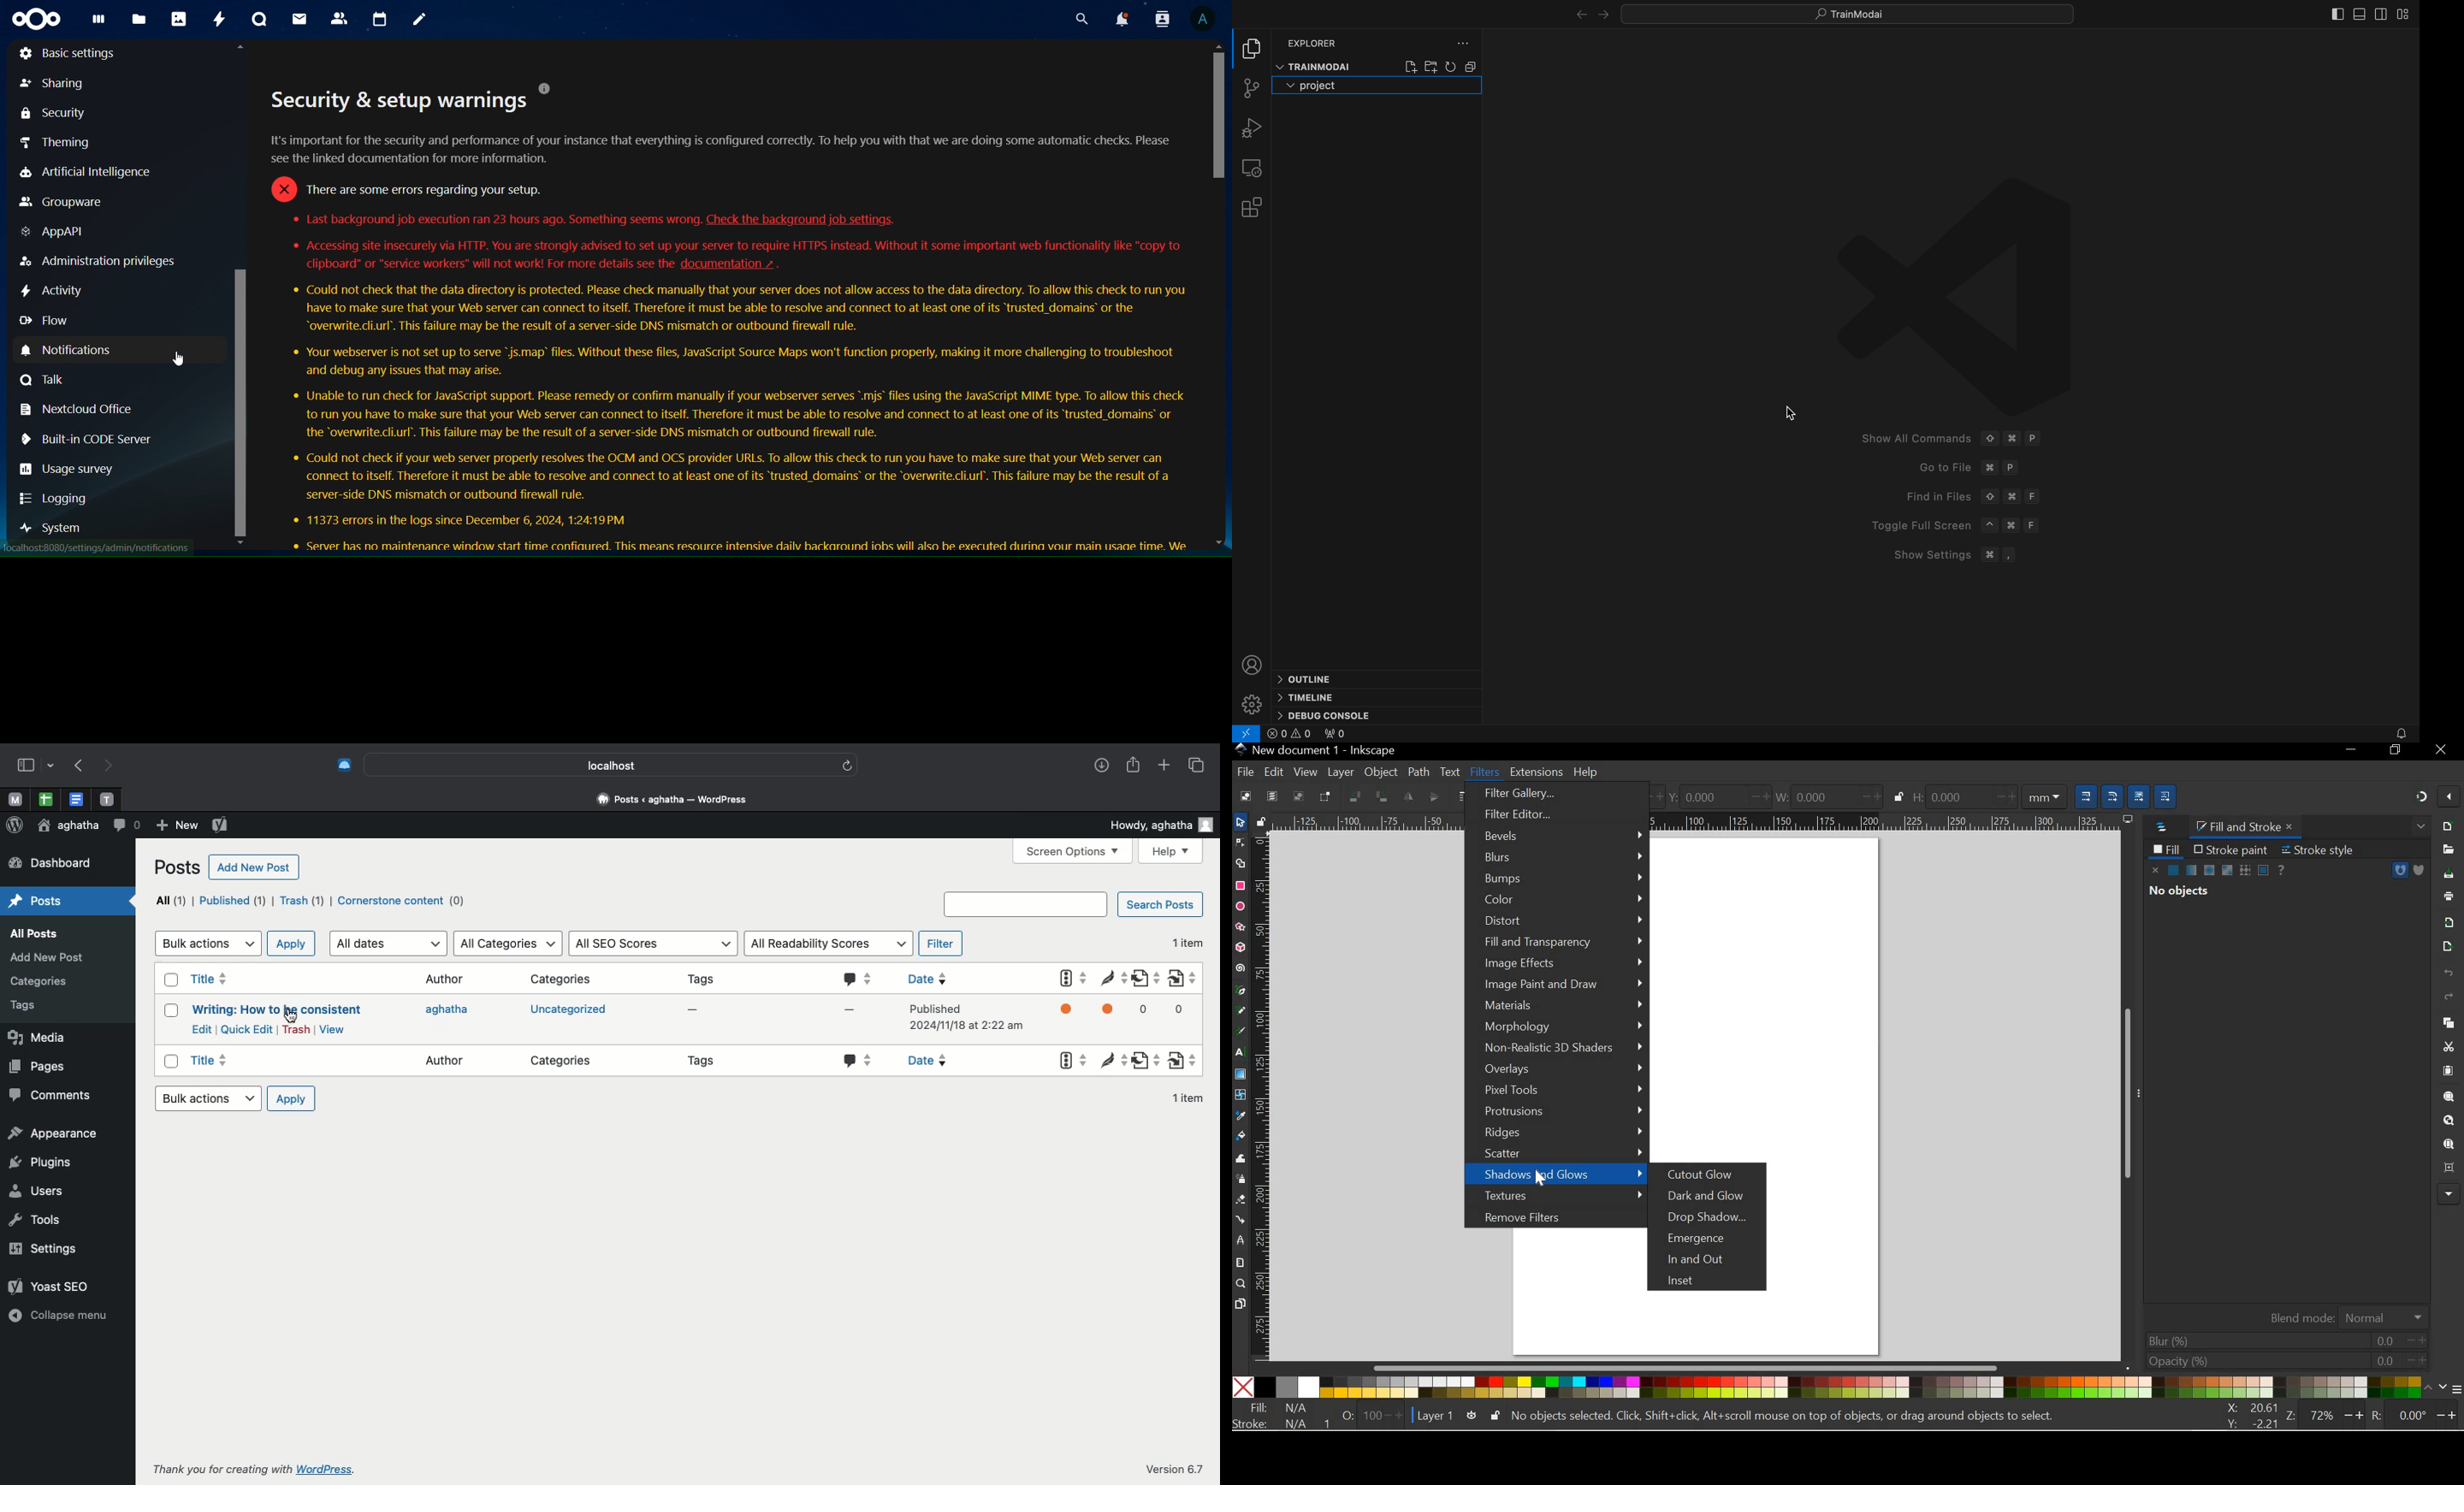 This screenshot has height=1512, width=2464. Describe the element at coordinates (2219, 871) in the screenshot. I see `COLOR AND GRADIENT` at that location.